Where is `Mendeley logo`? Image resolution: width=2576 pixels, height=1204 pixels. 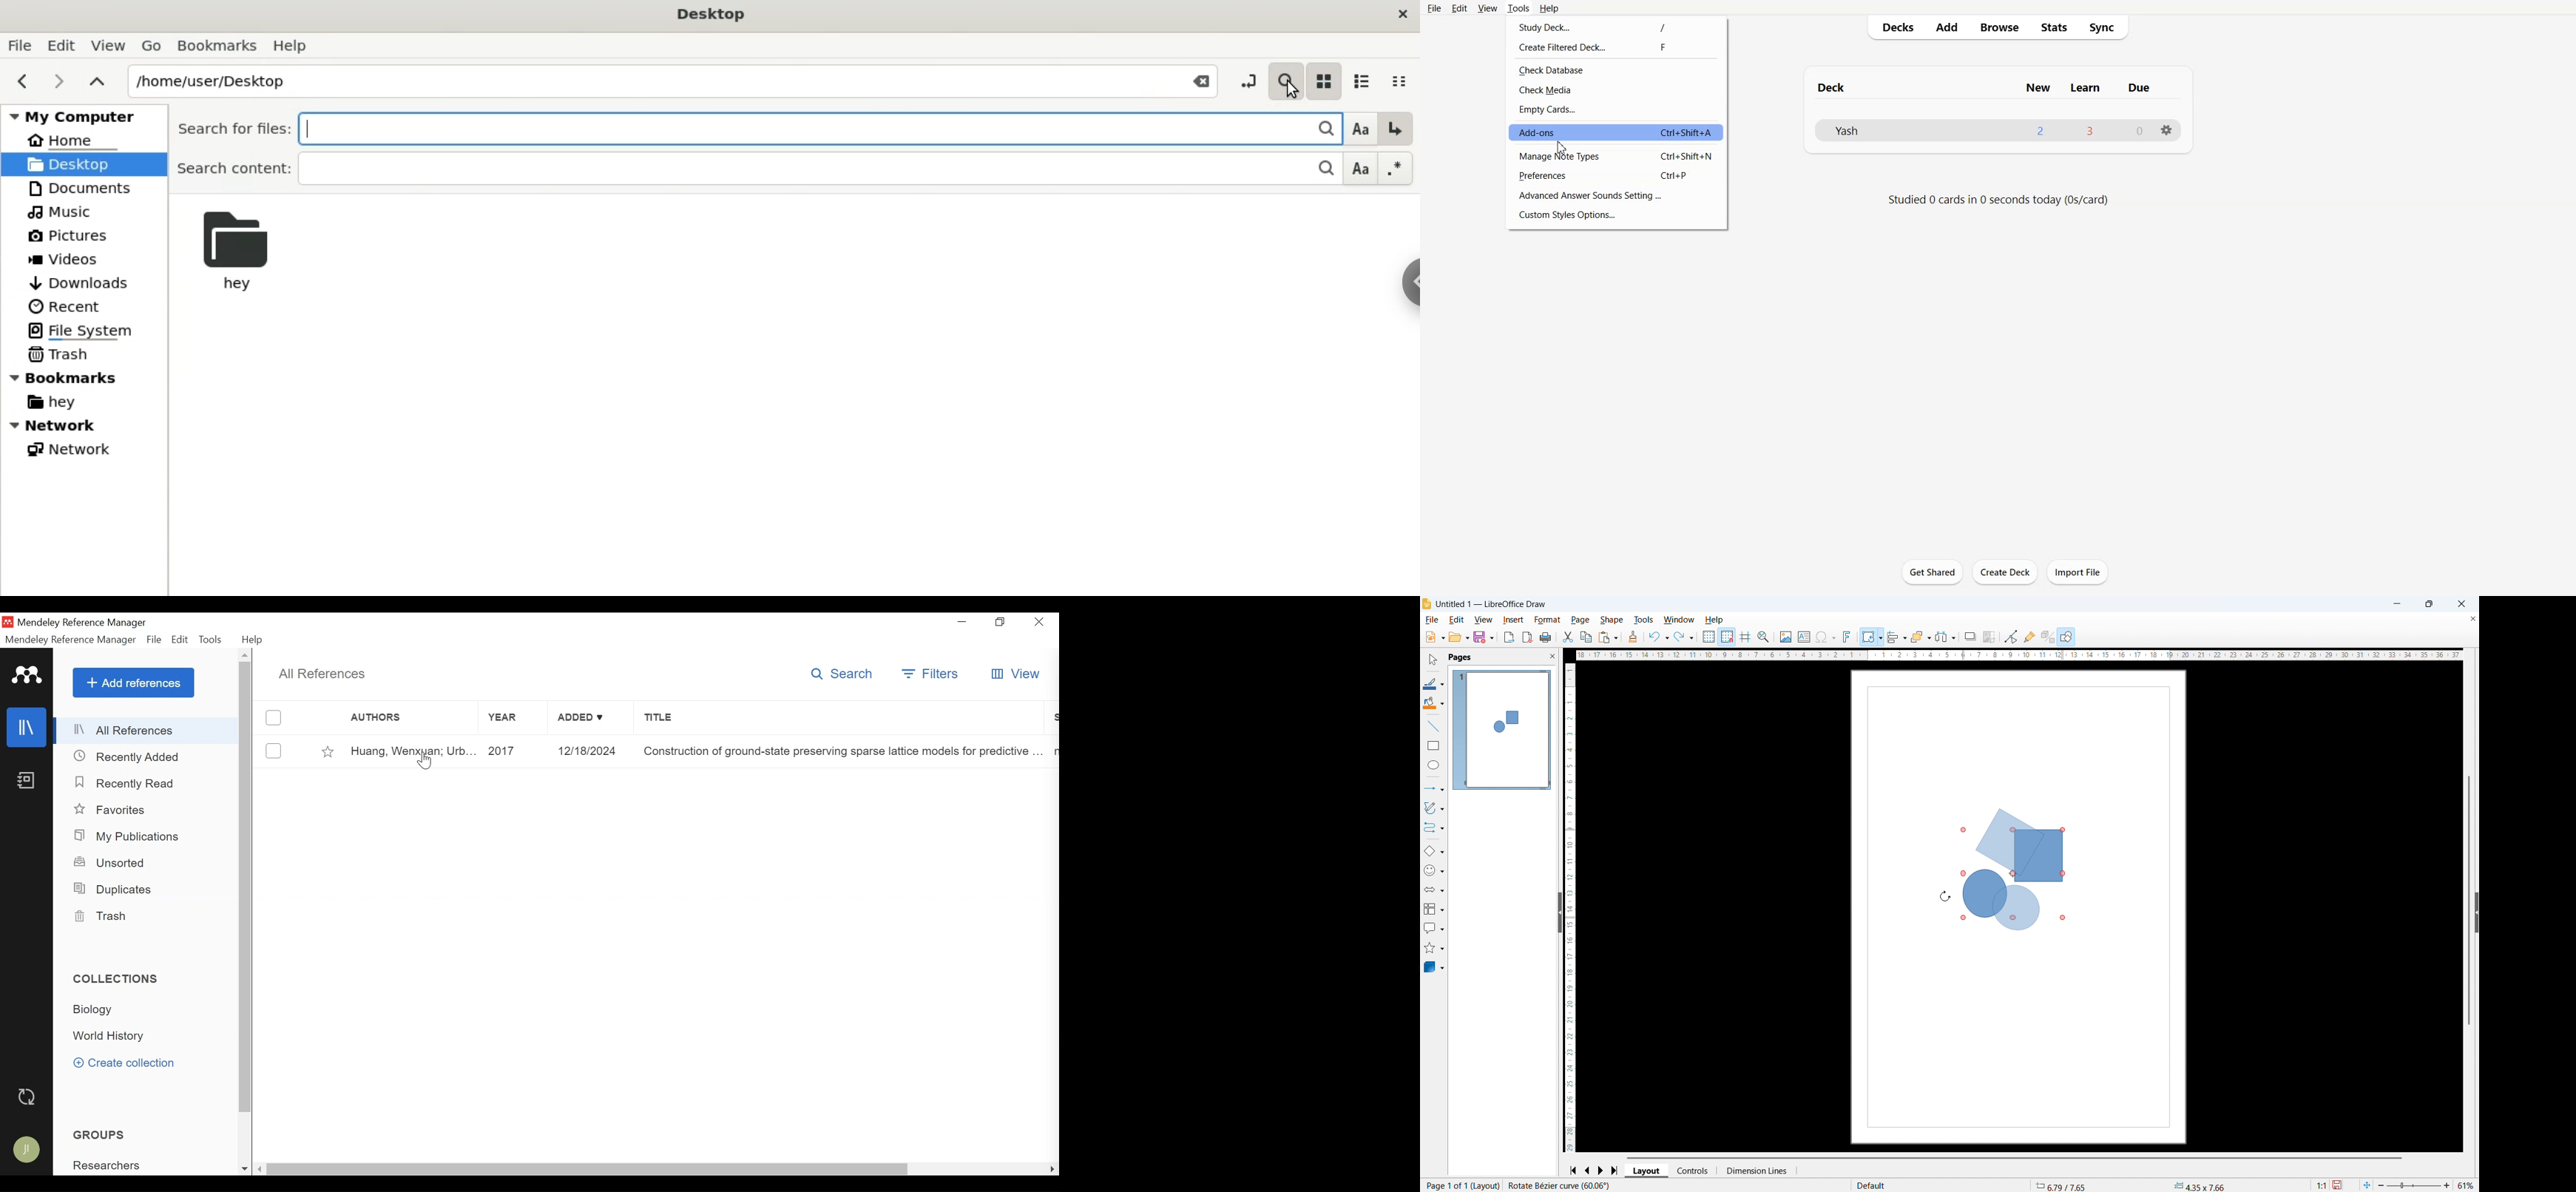
Mendeley logo is located at coordinates (27, 675).